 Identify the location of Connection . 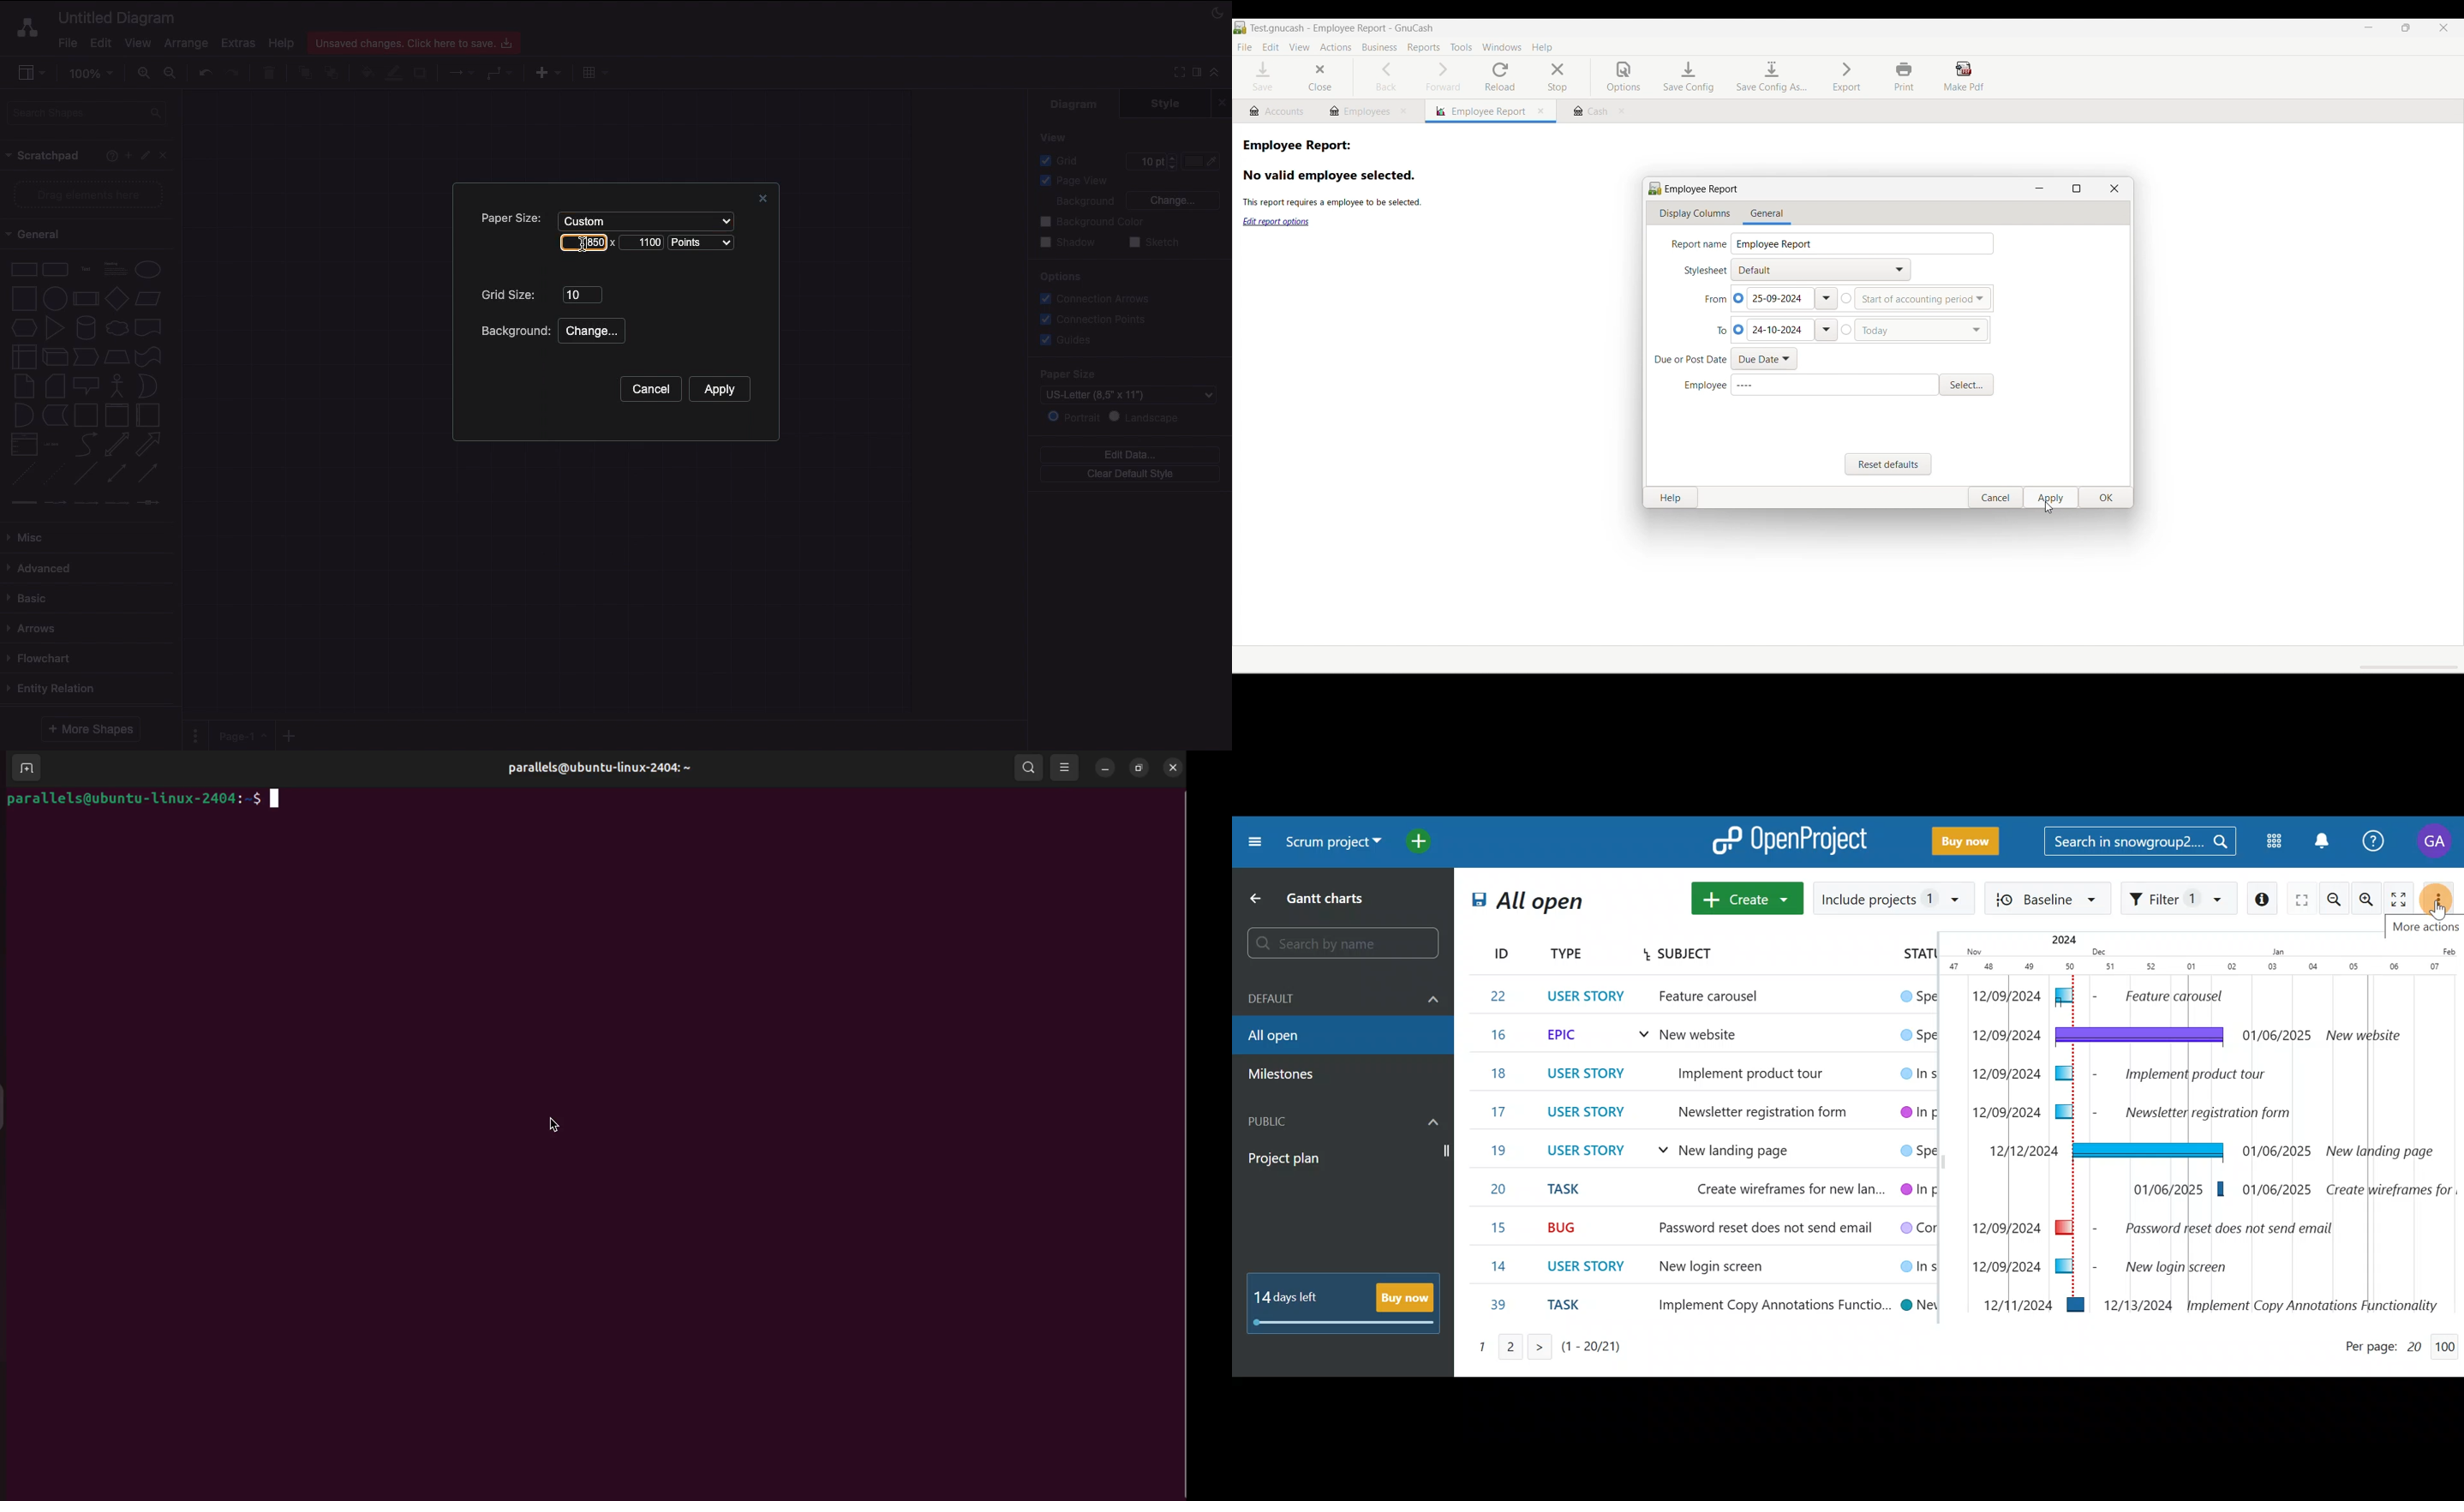
(462, 73).